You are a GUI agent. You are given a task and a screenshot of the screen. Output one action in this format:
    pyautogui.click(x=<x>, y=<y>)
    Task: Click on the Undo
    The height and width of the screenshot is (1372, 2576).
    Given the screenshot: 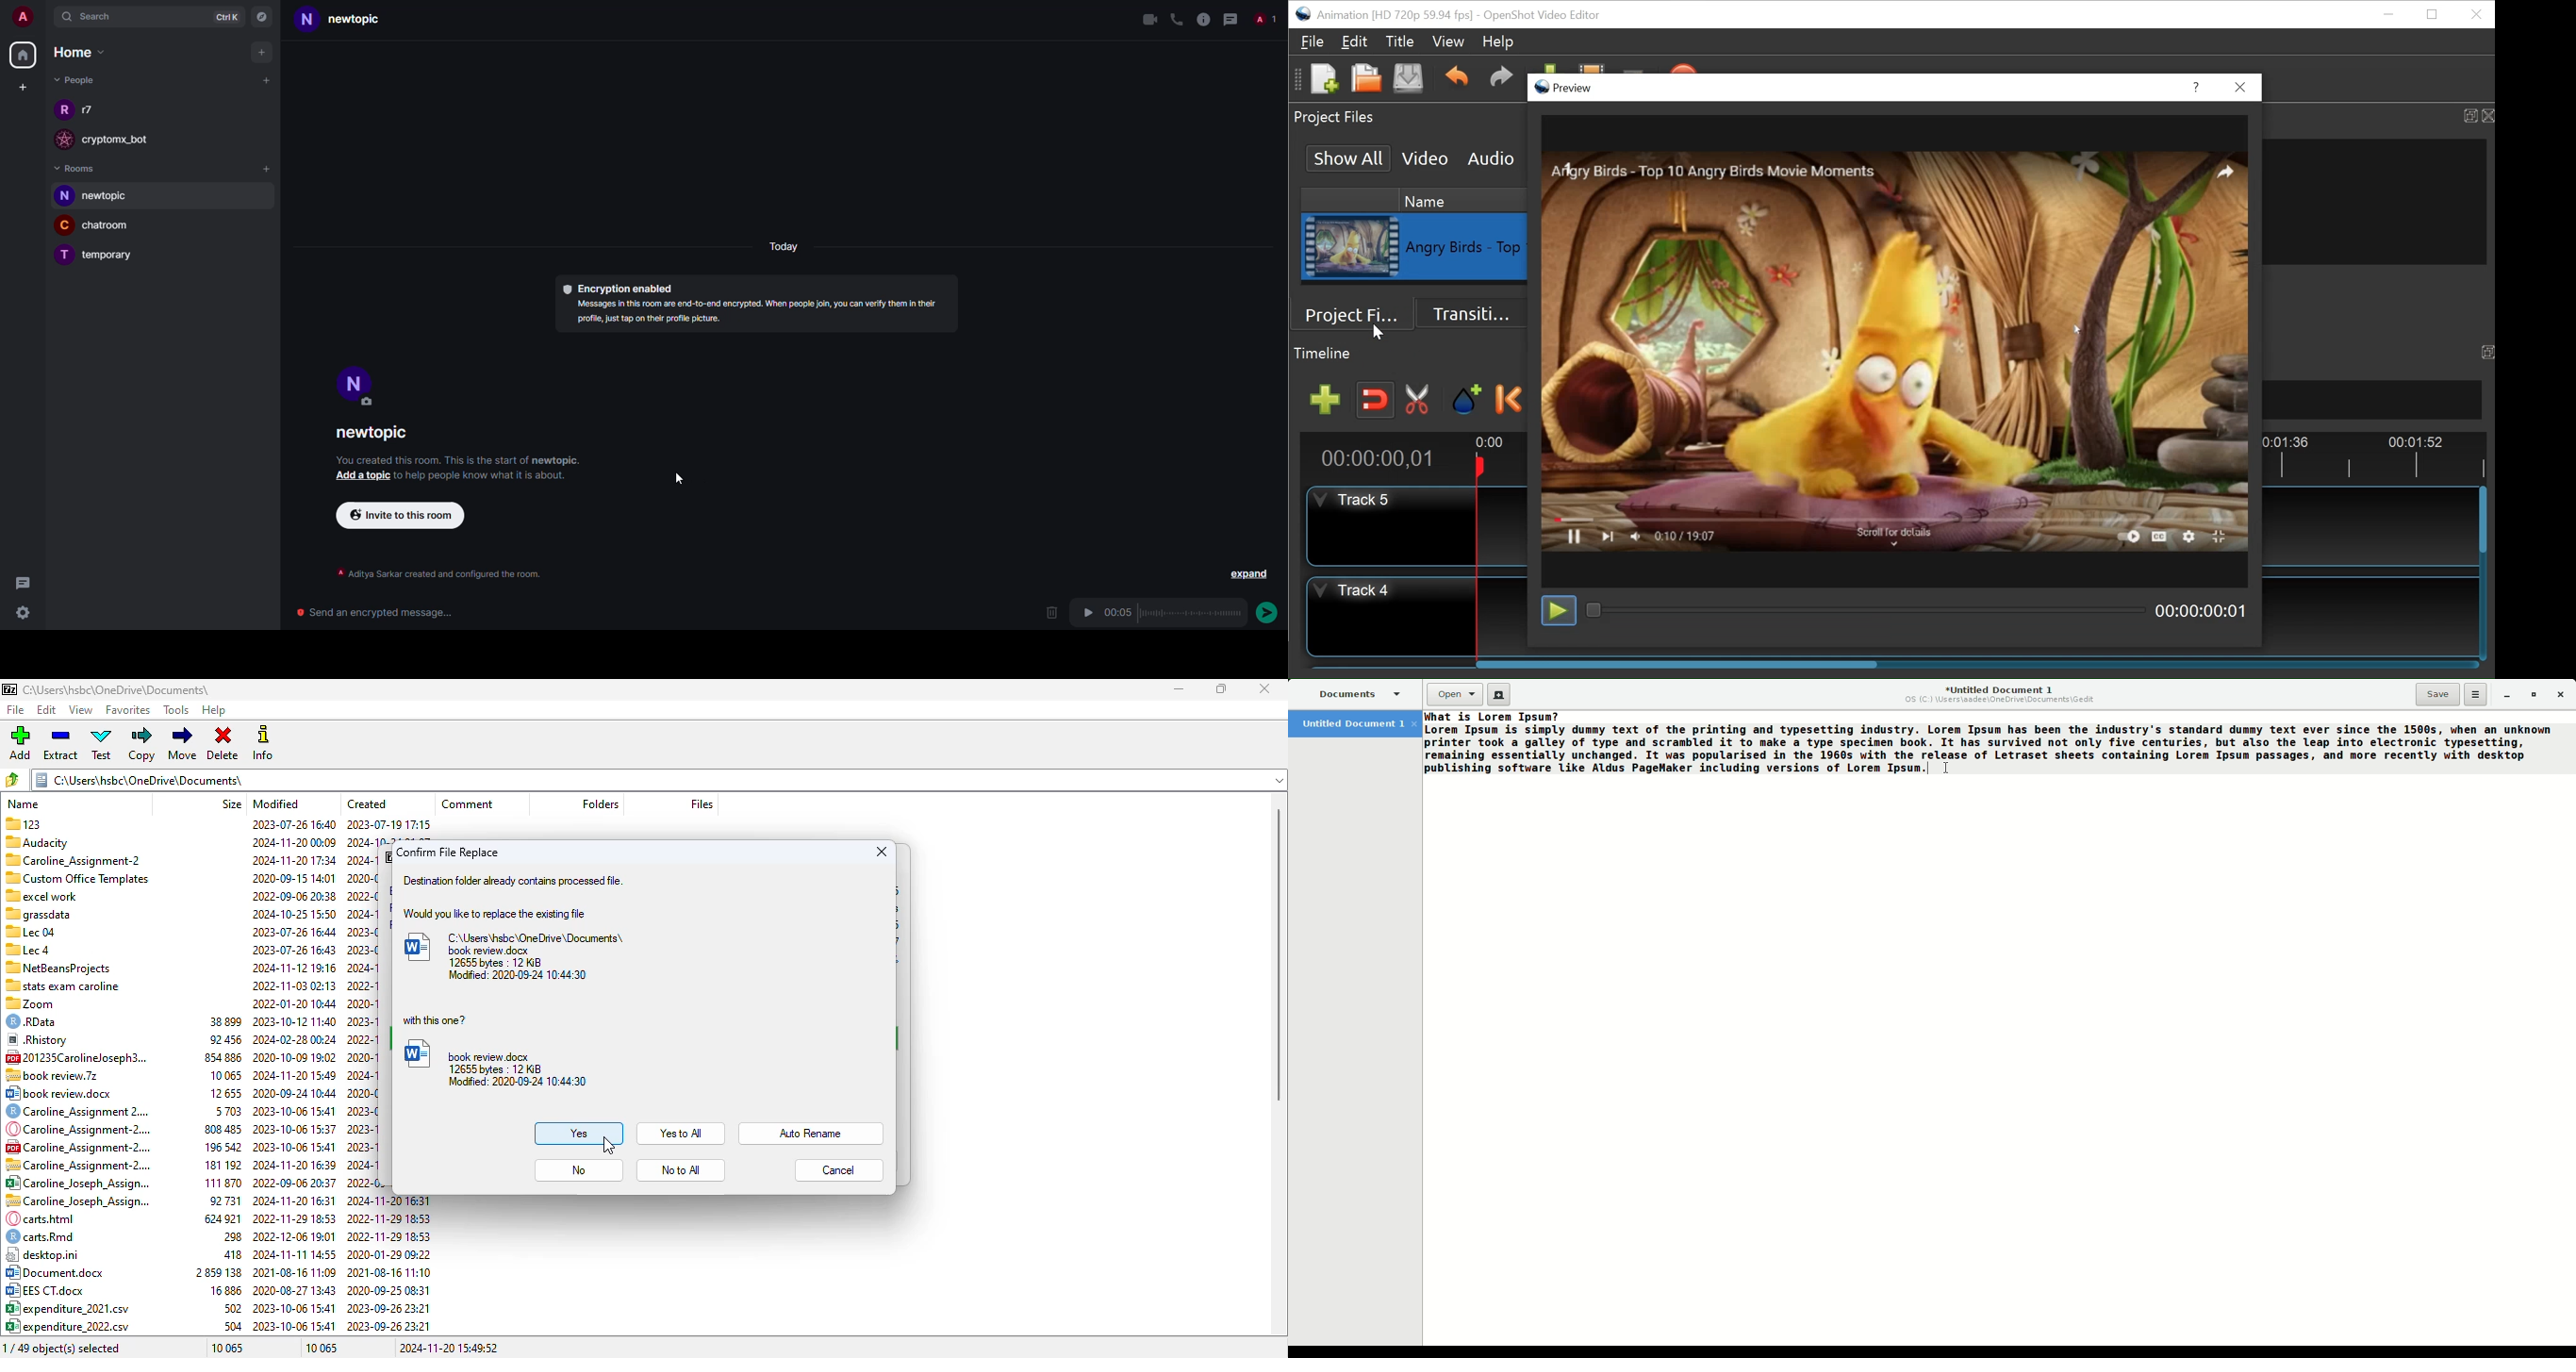 What is the action you would take?
    pyautogui.click(x=1456, y=77)
    